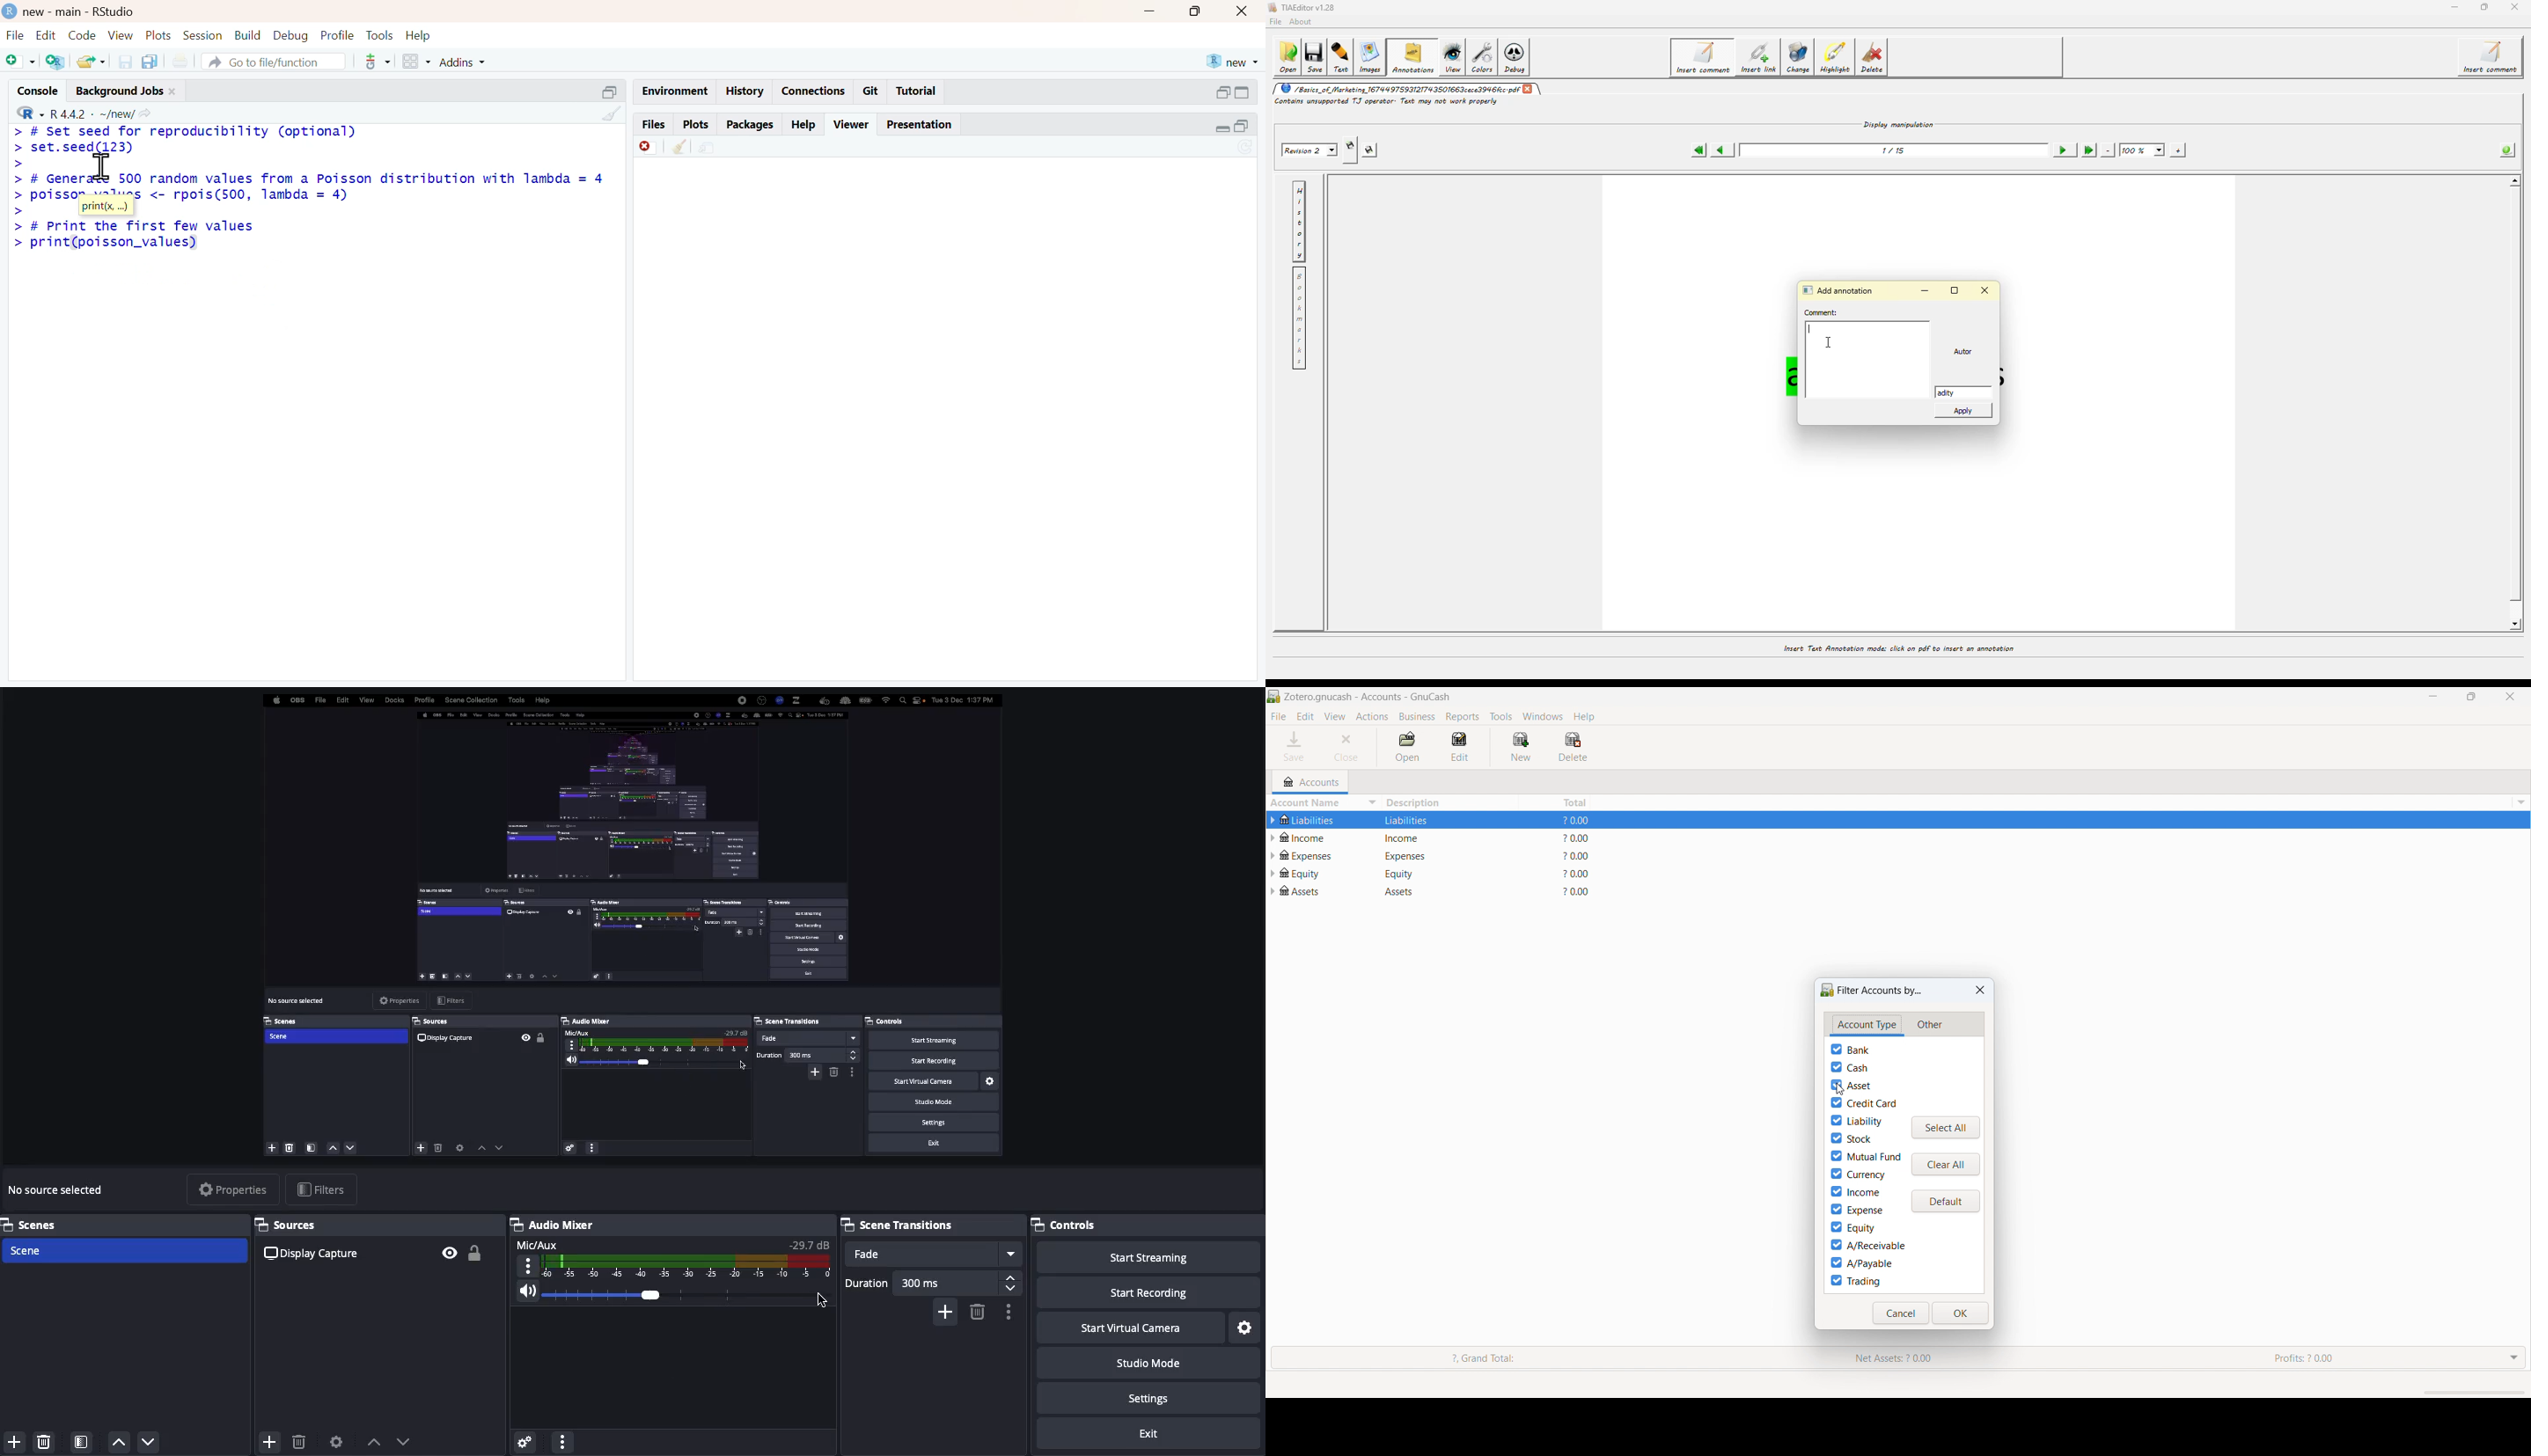 This screenshot has height=1456, width=2548. I want to click on open in separate window, so click(1223, 93).